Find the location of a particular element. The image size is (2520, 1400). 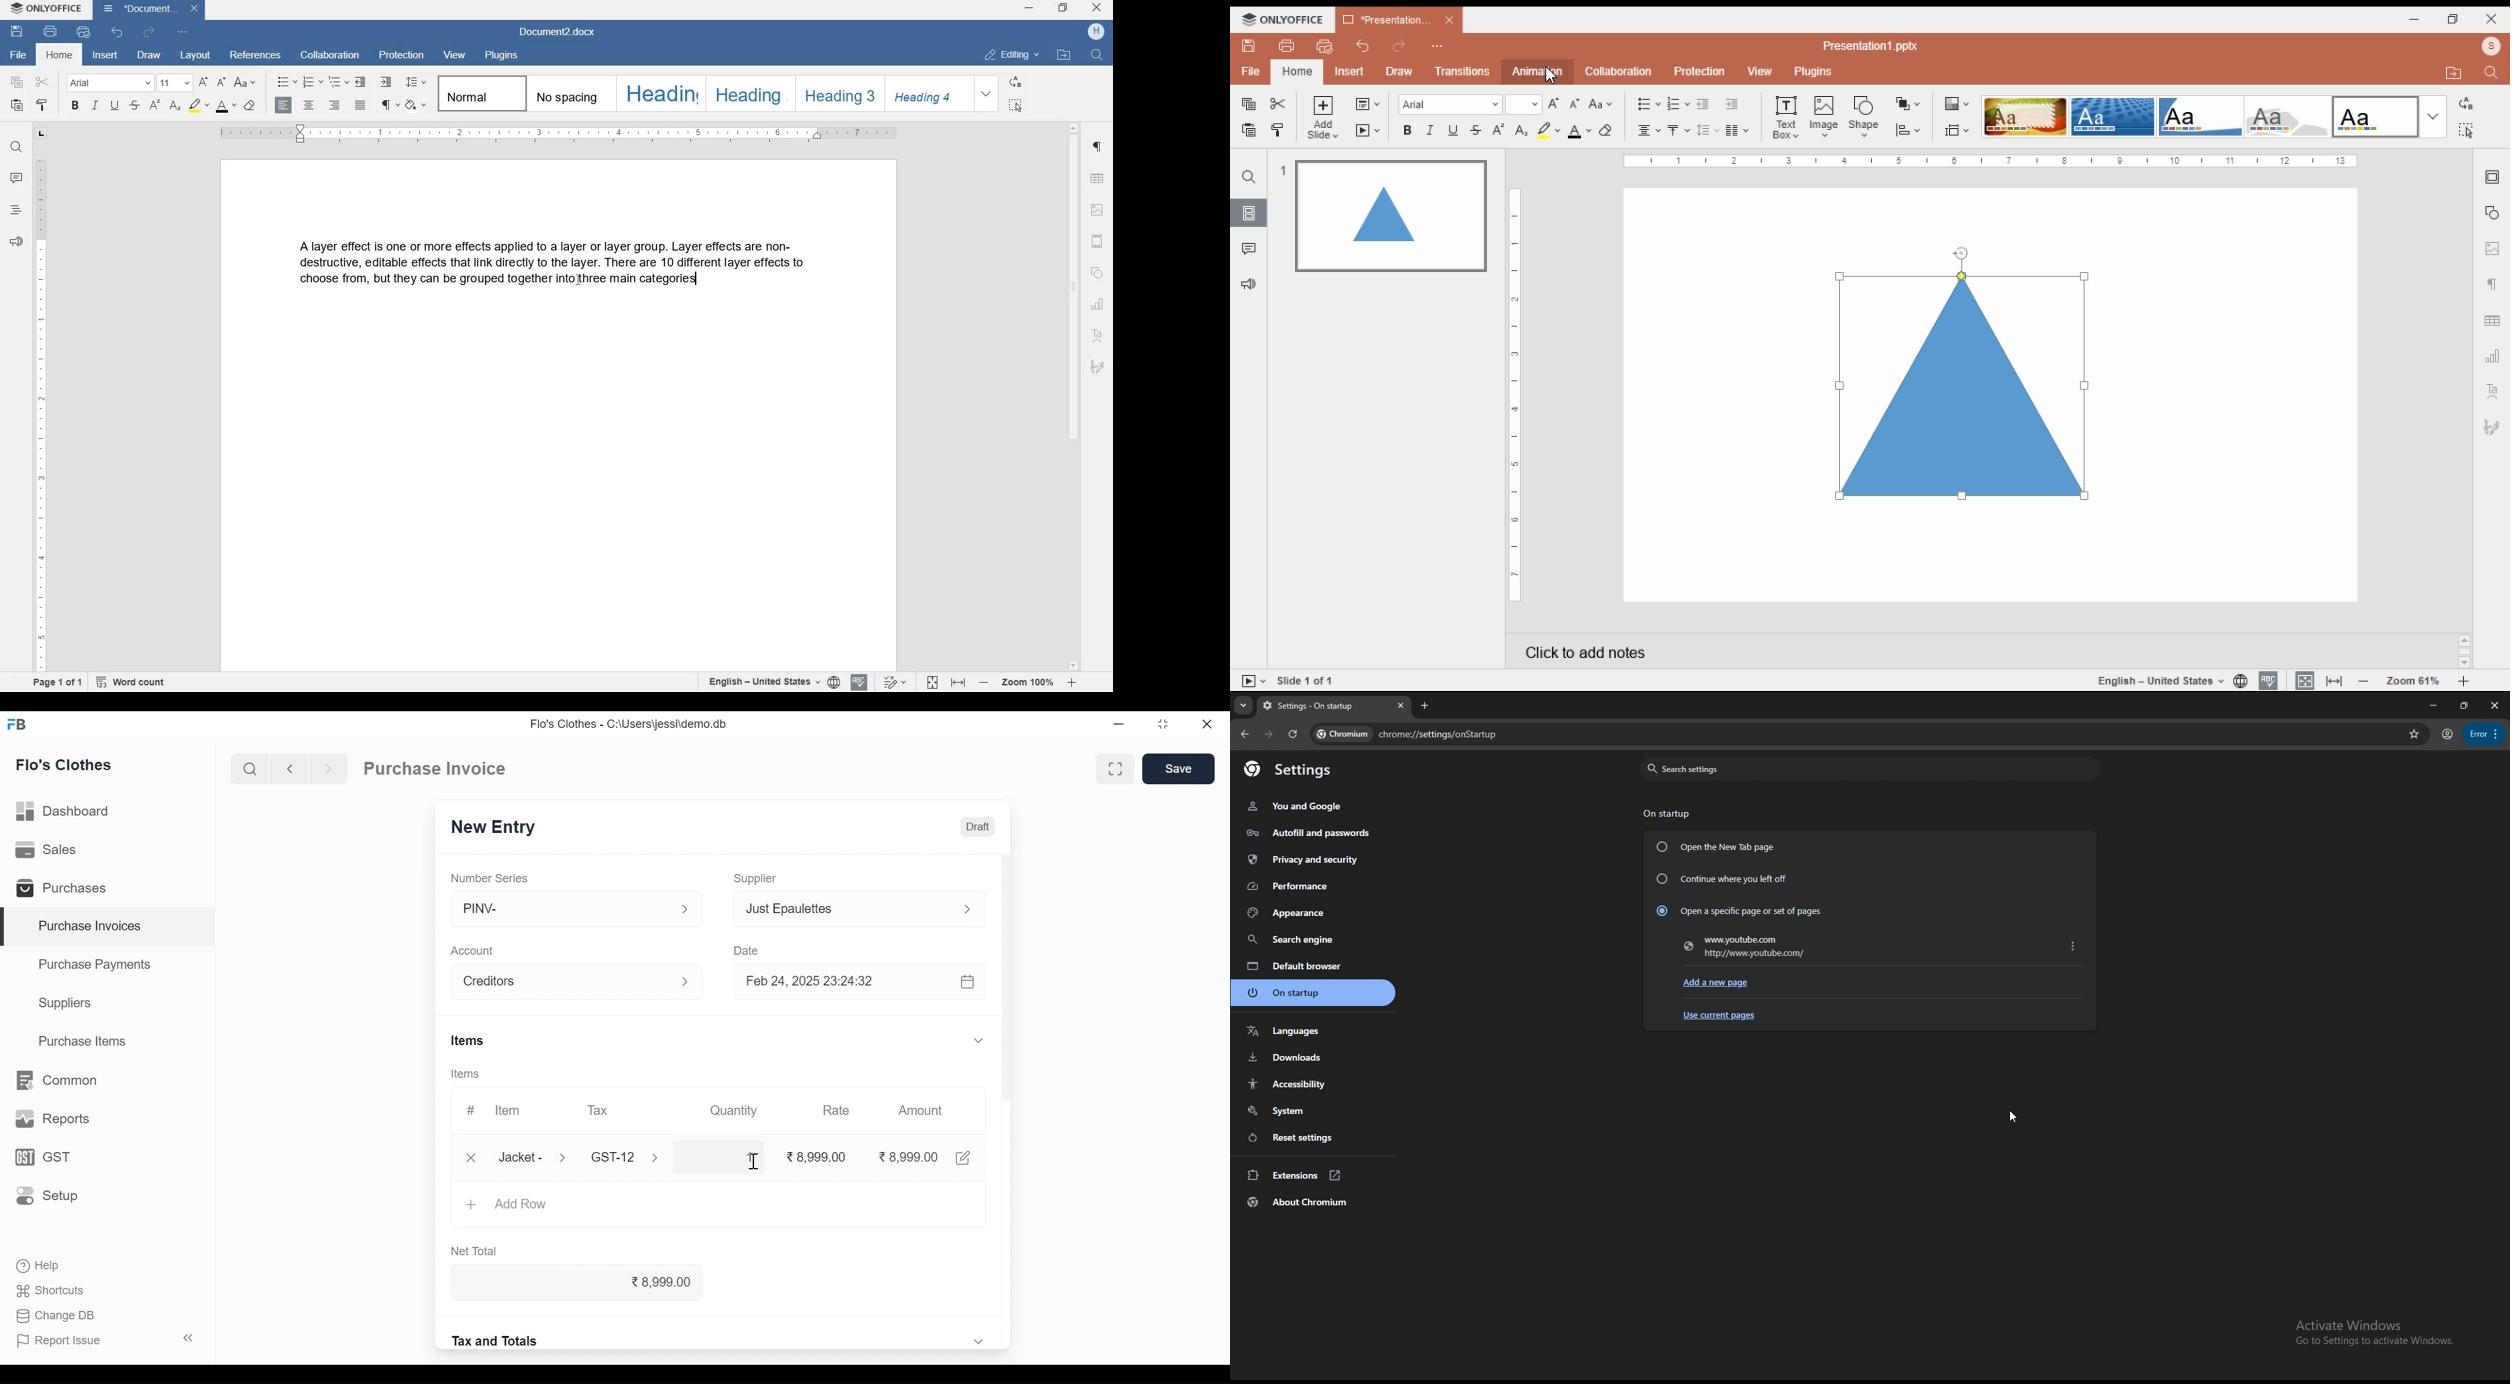

align left is located at coordinates (284, 106).